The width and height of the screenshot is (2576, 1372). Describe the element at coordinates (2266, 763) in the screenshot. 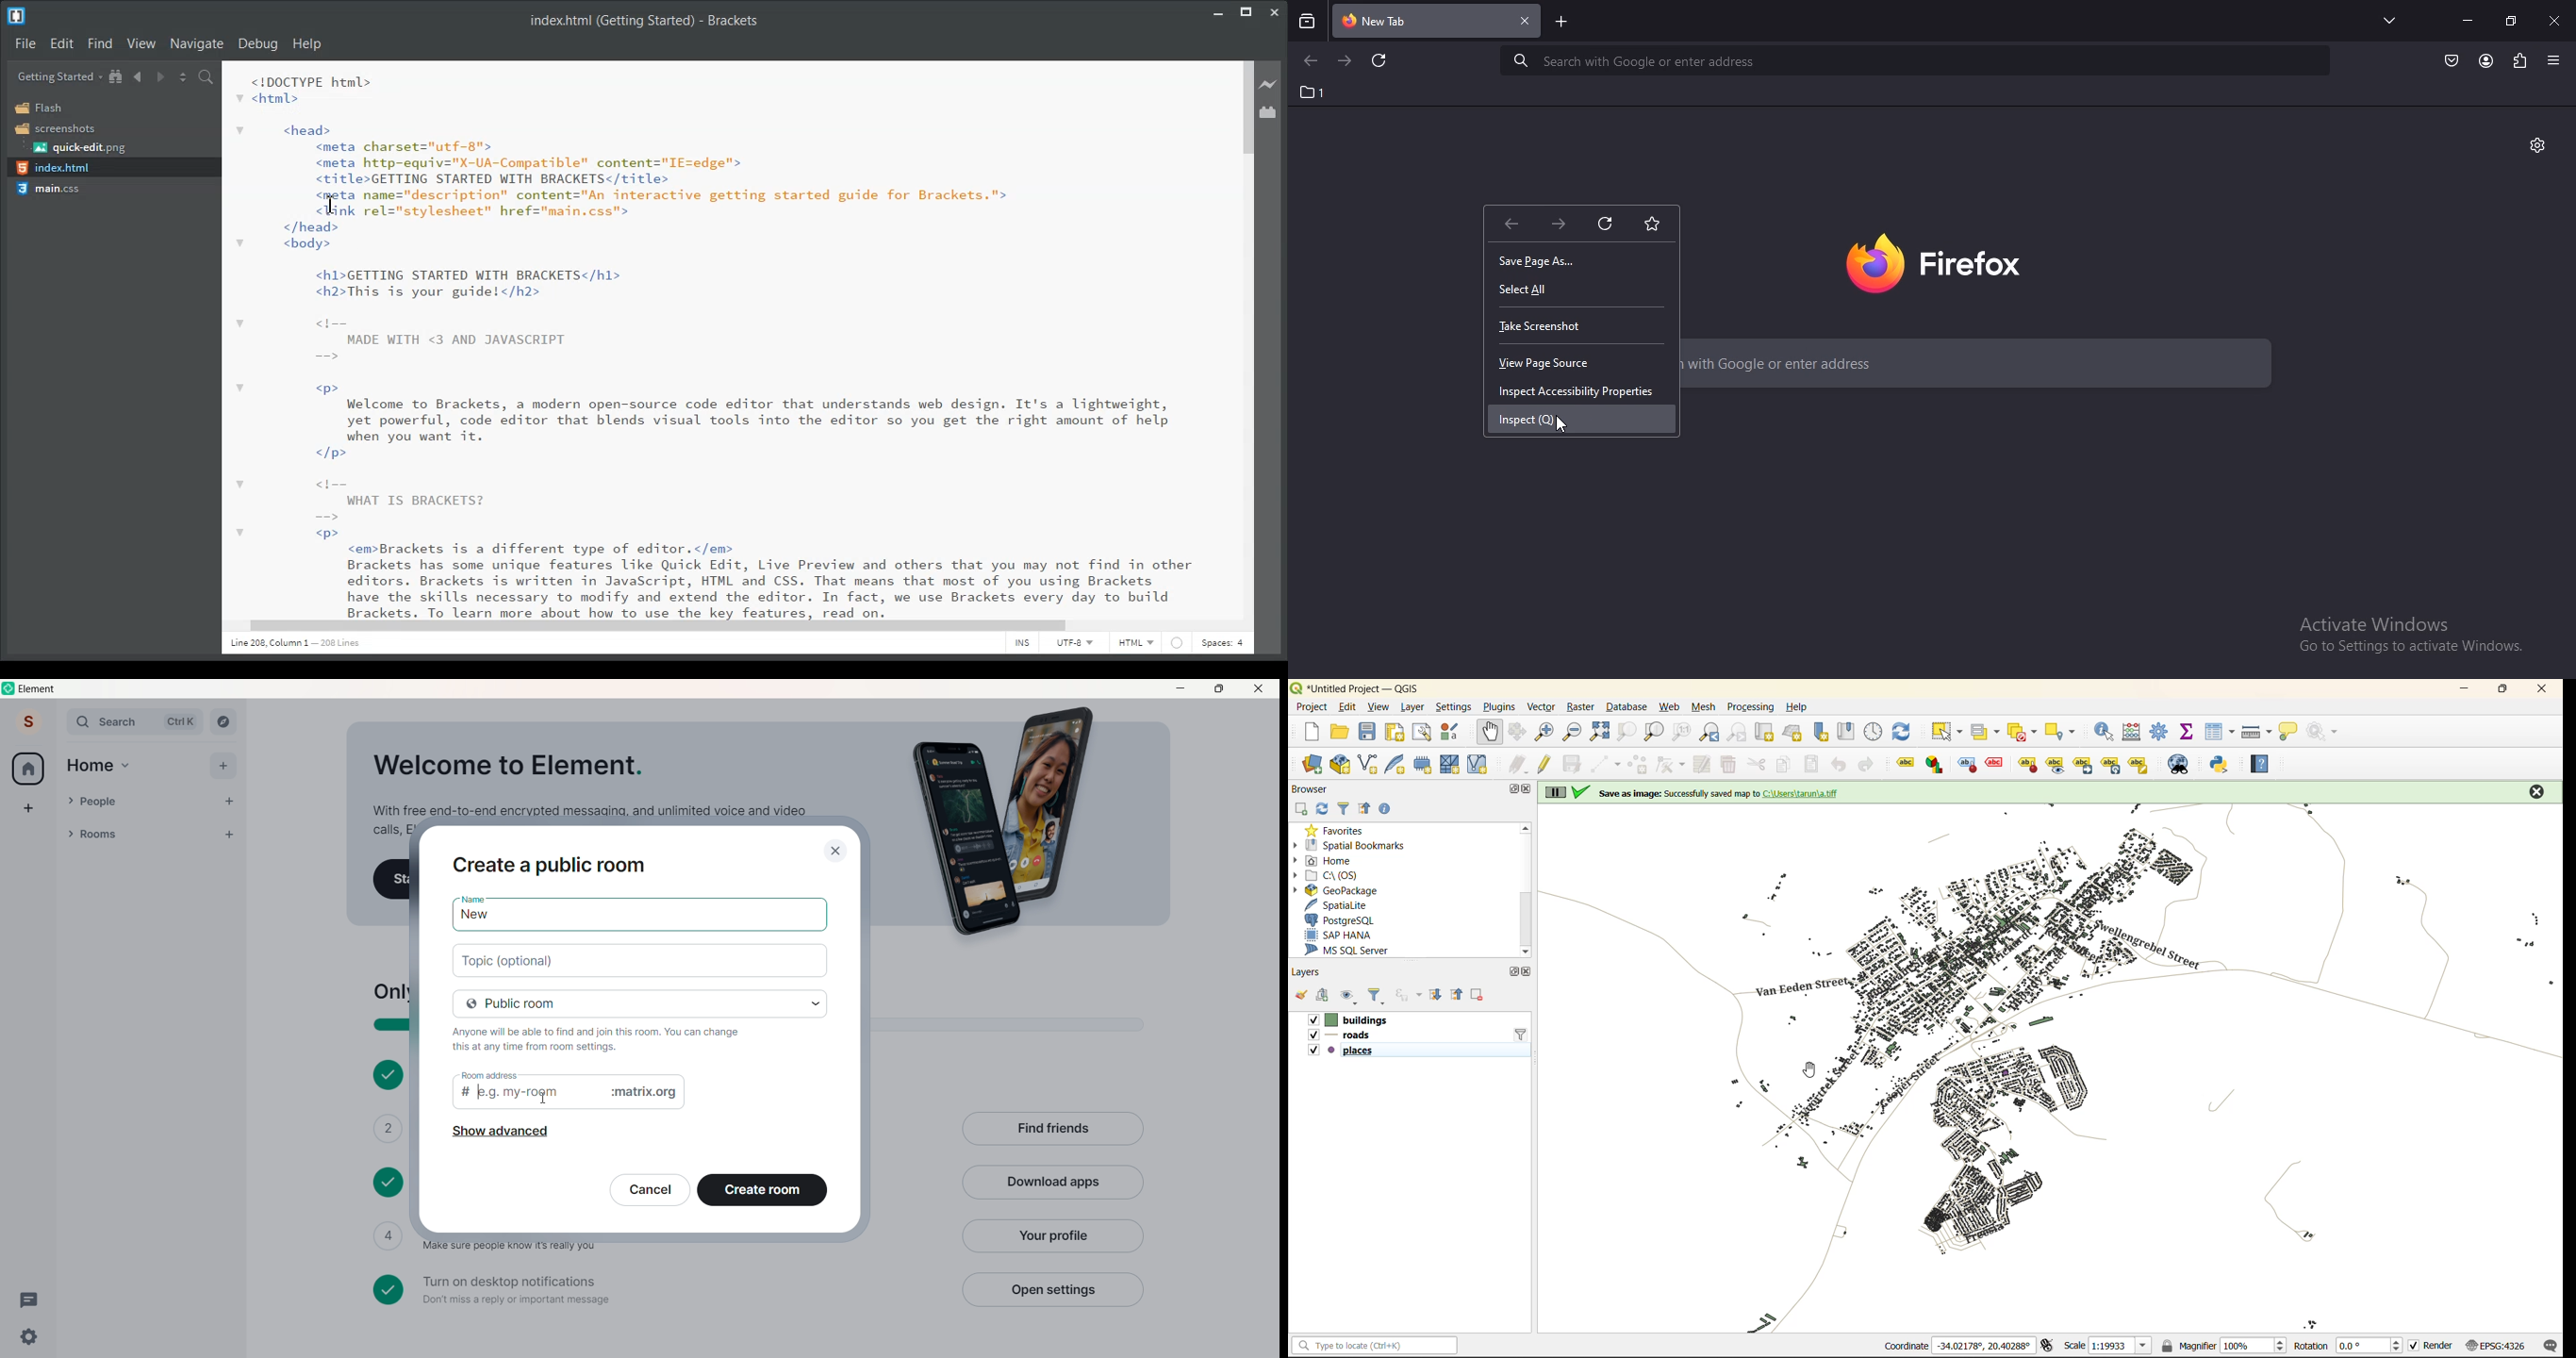

I see `help` at that location.